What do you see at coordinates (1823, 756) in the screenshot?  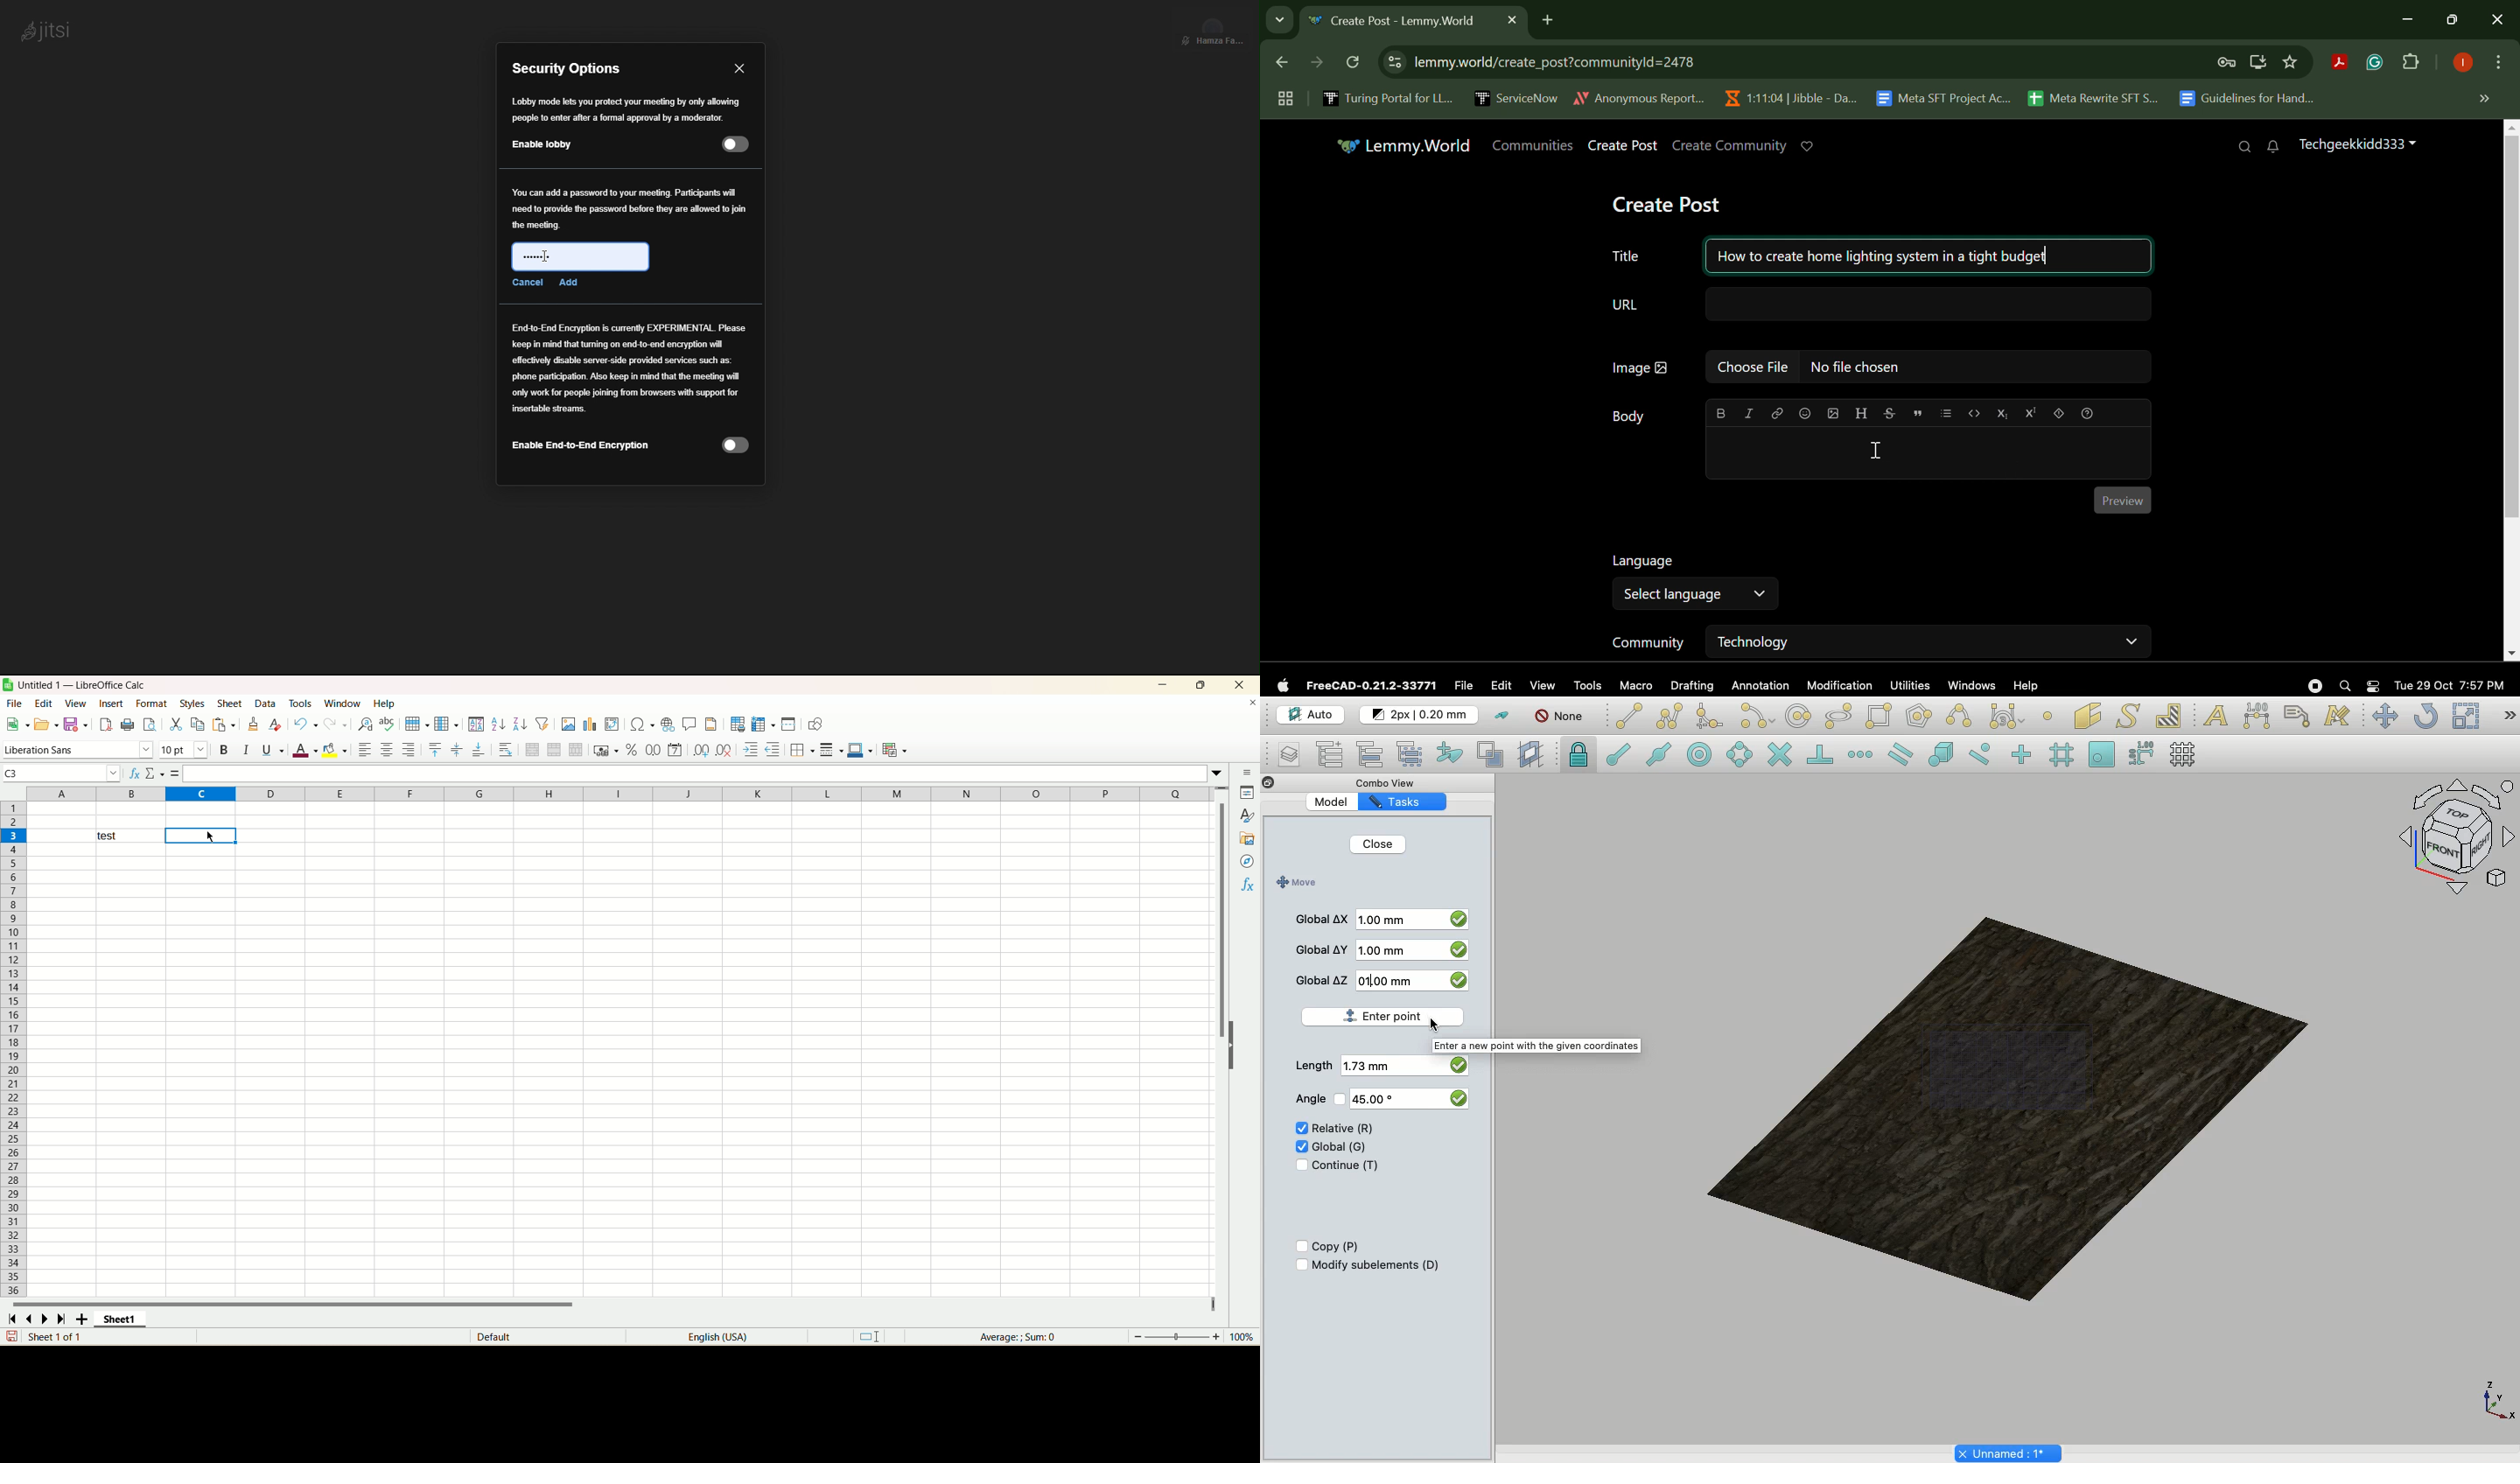 I see `Snap perpendicular` at bounding box center [1823, 756].